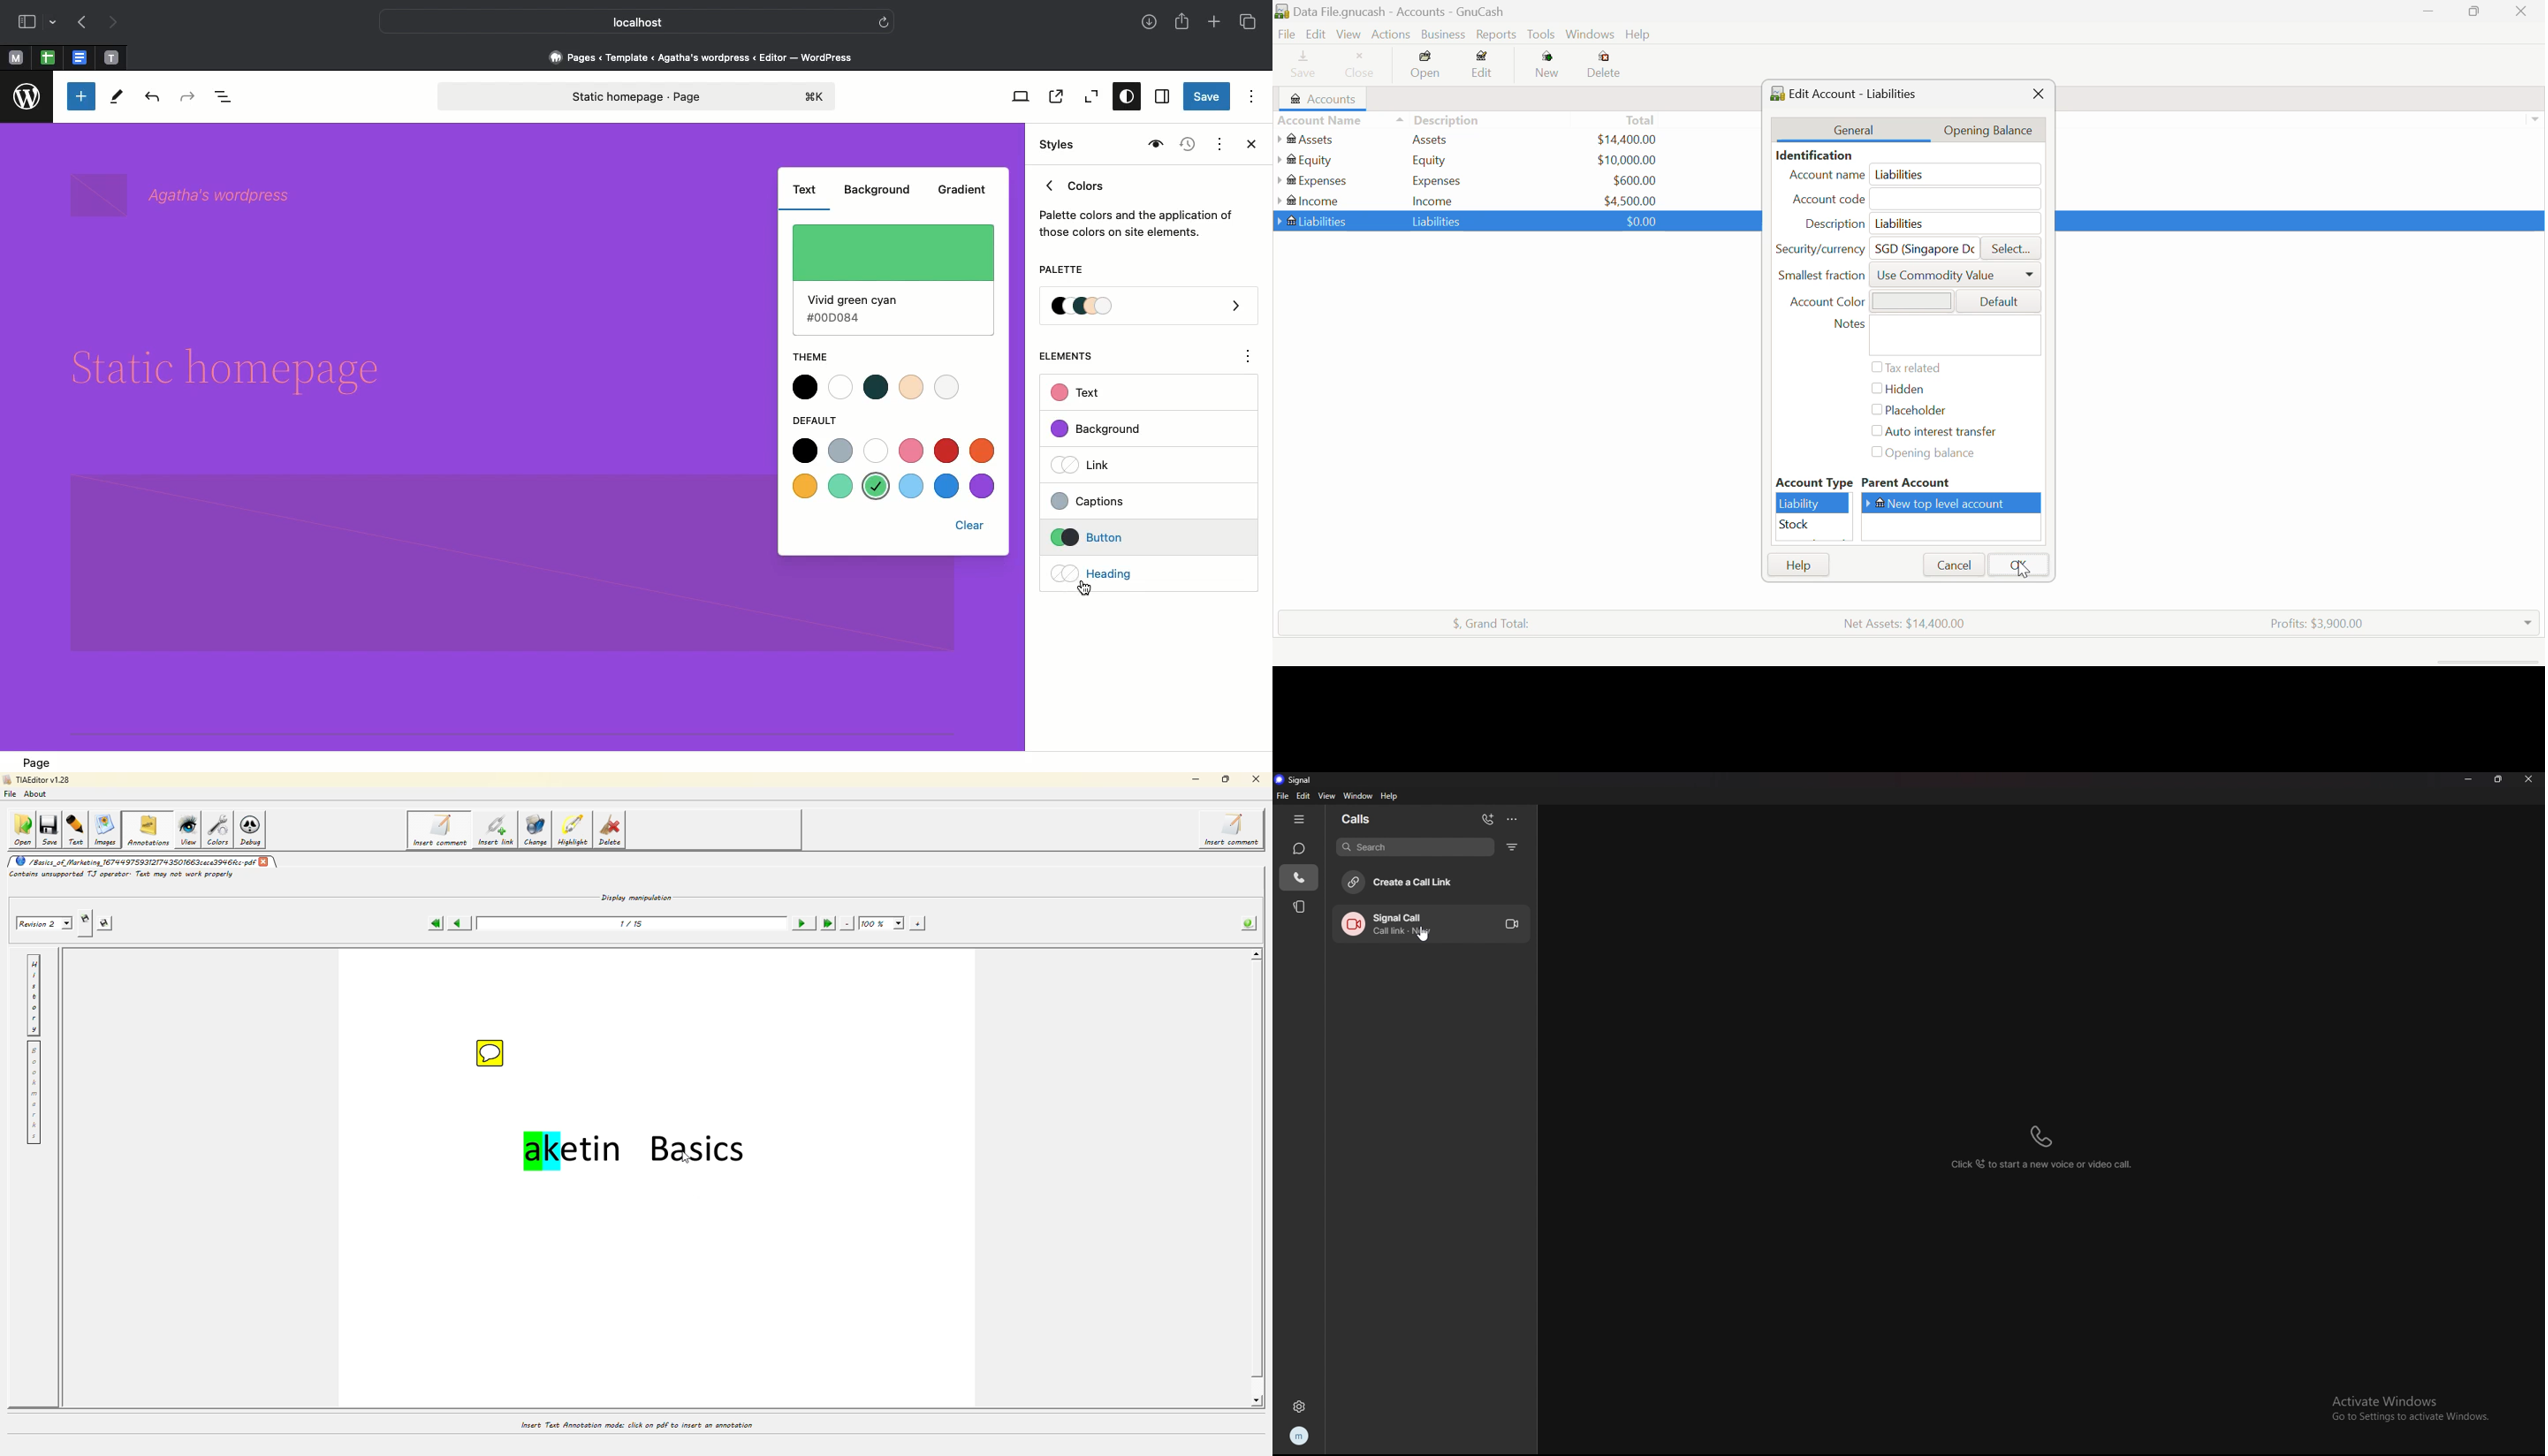 This screenshot has width=2548, height=1456. What do you see at coordinates (1075, 356) in the screenshot?
I see `Elements` at bounding box center [1075, 356].